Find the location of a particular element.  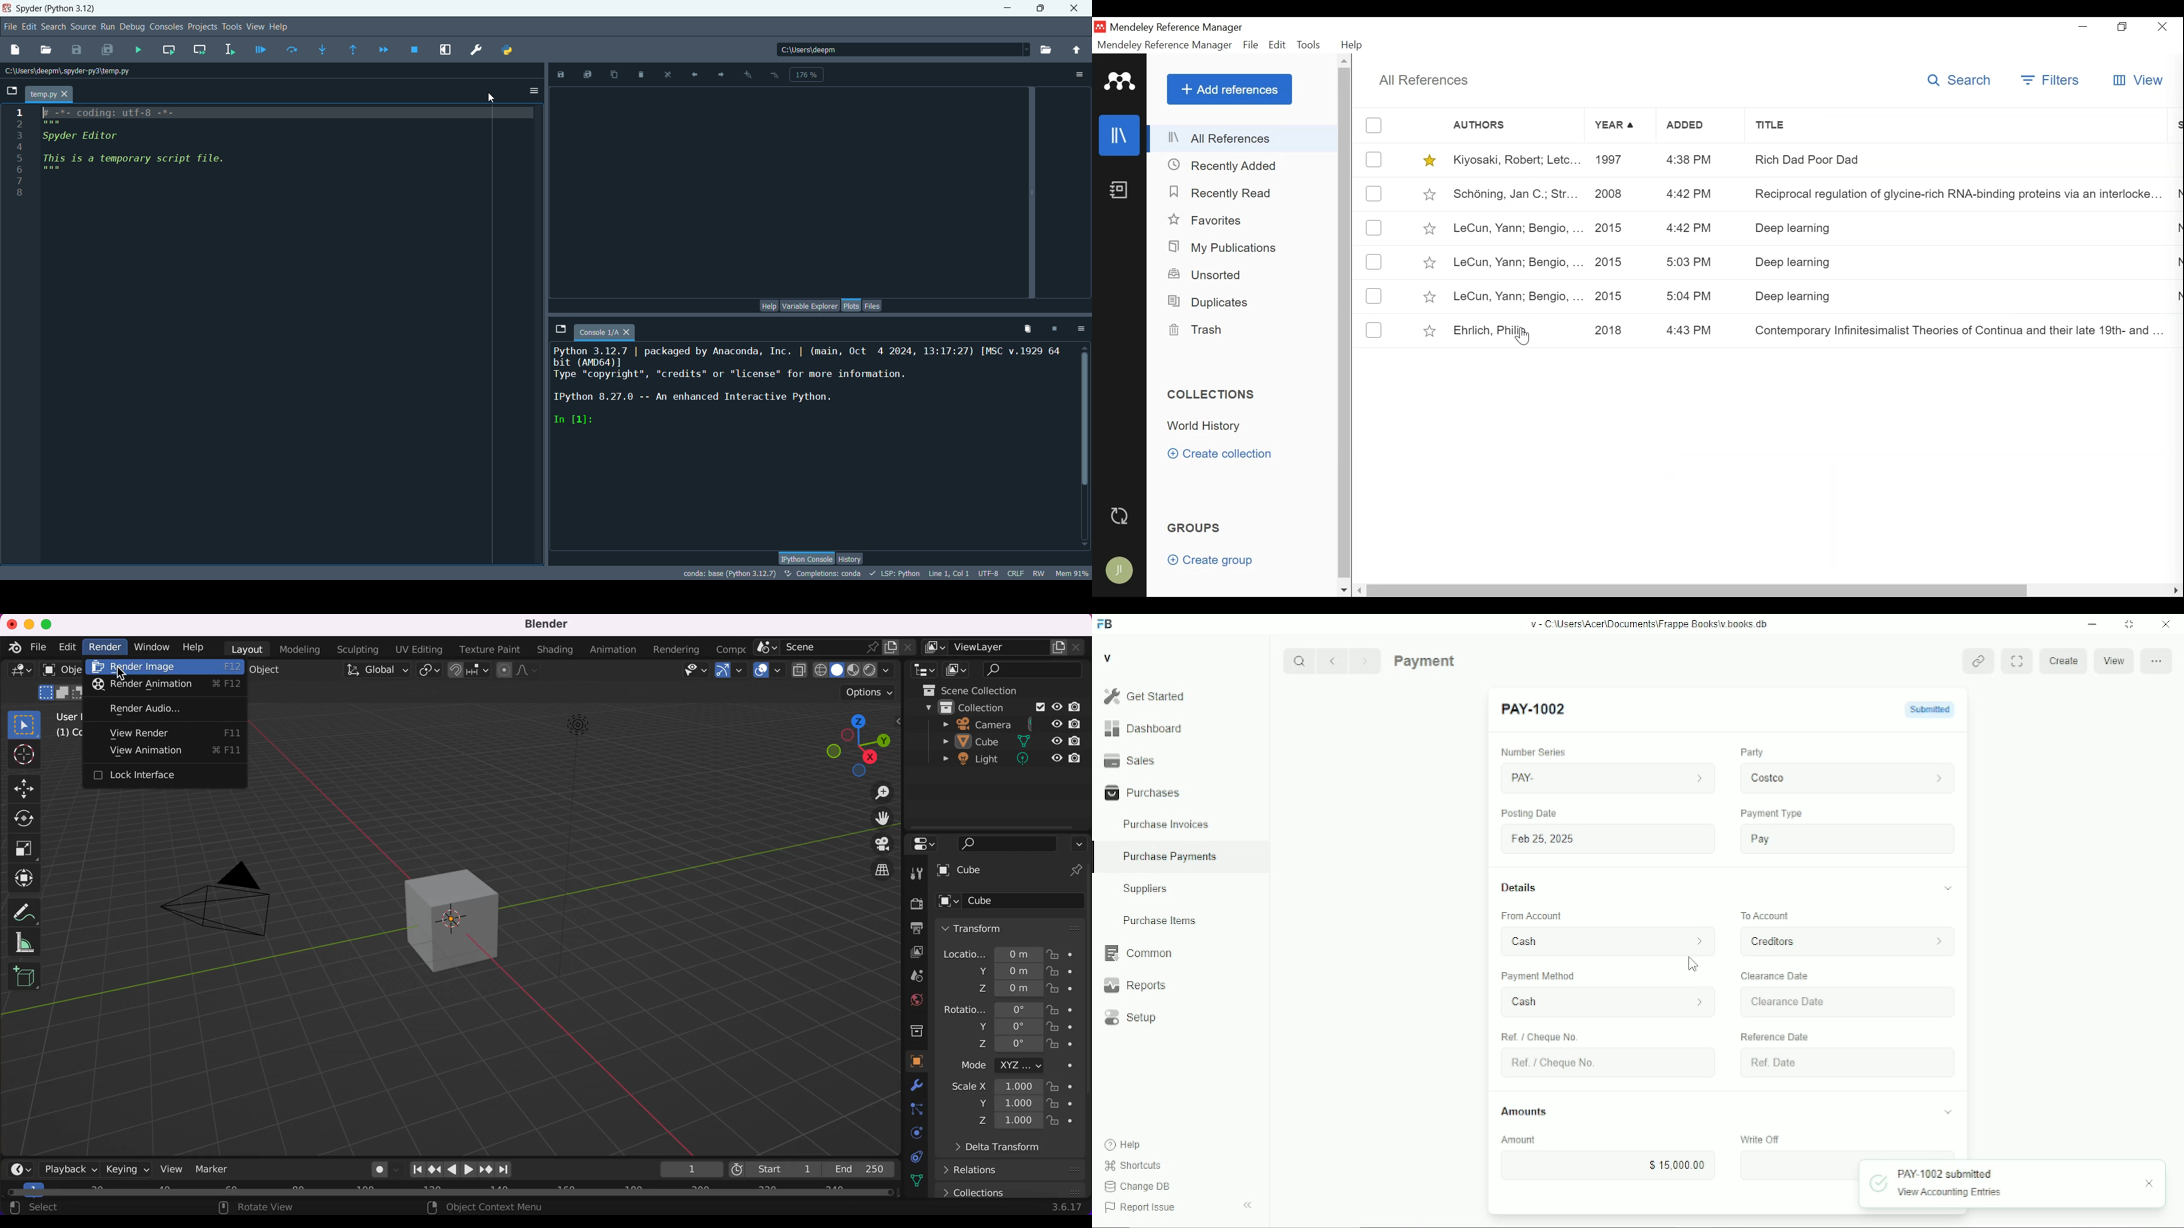

‘Reference Date is located at coordinates (1774, 1036).